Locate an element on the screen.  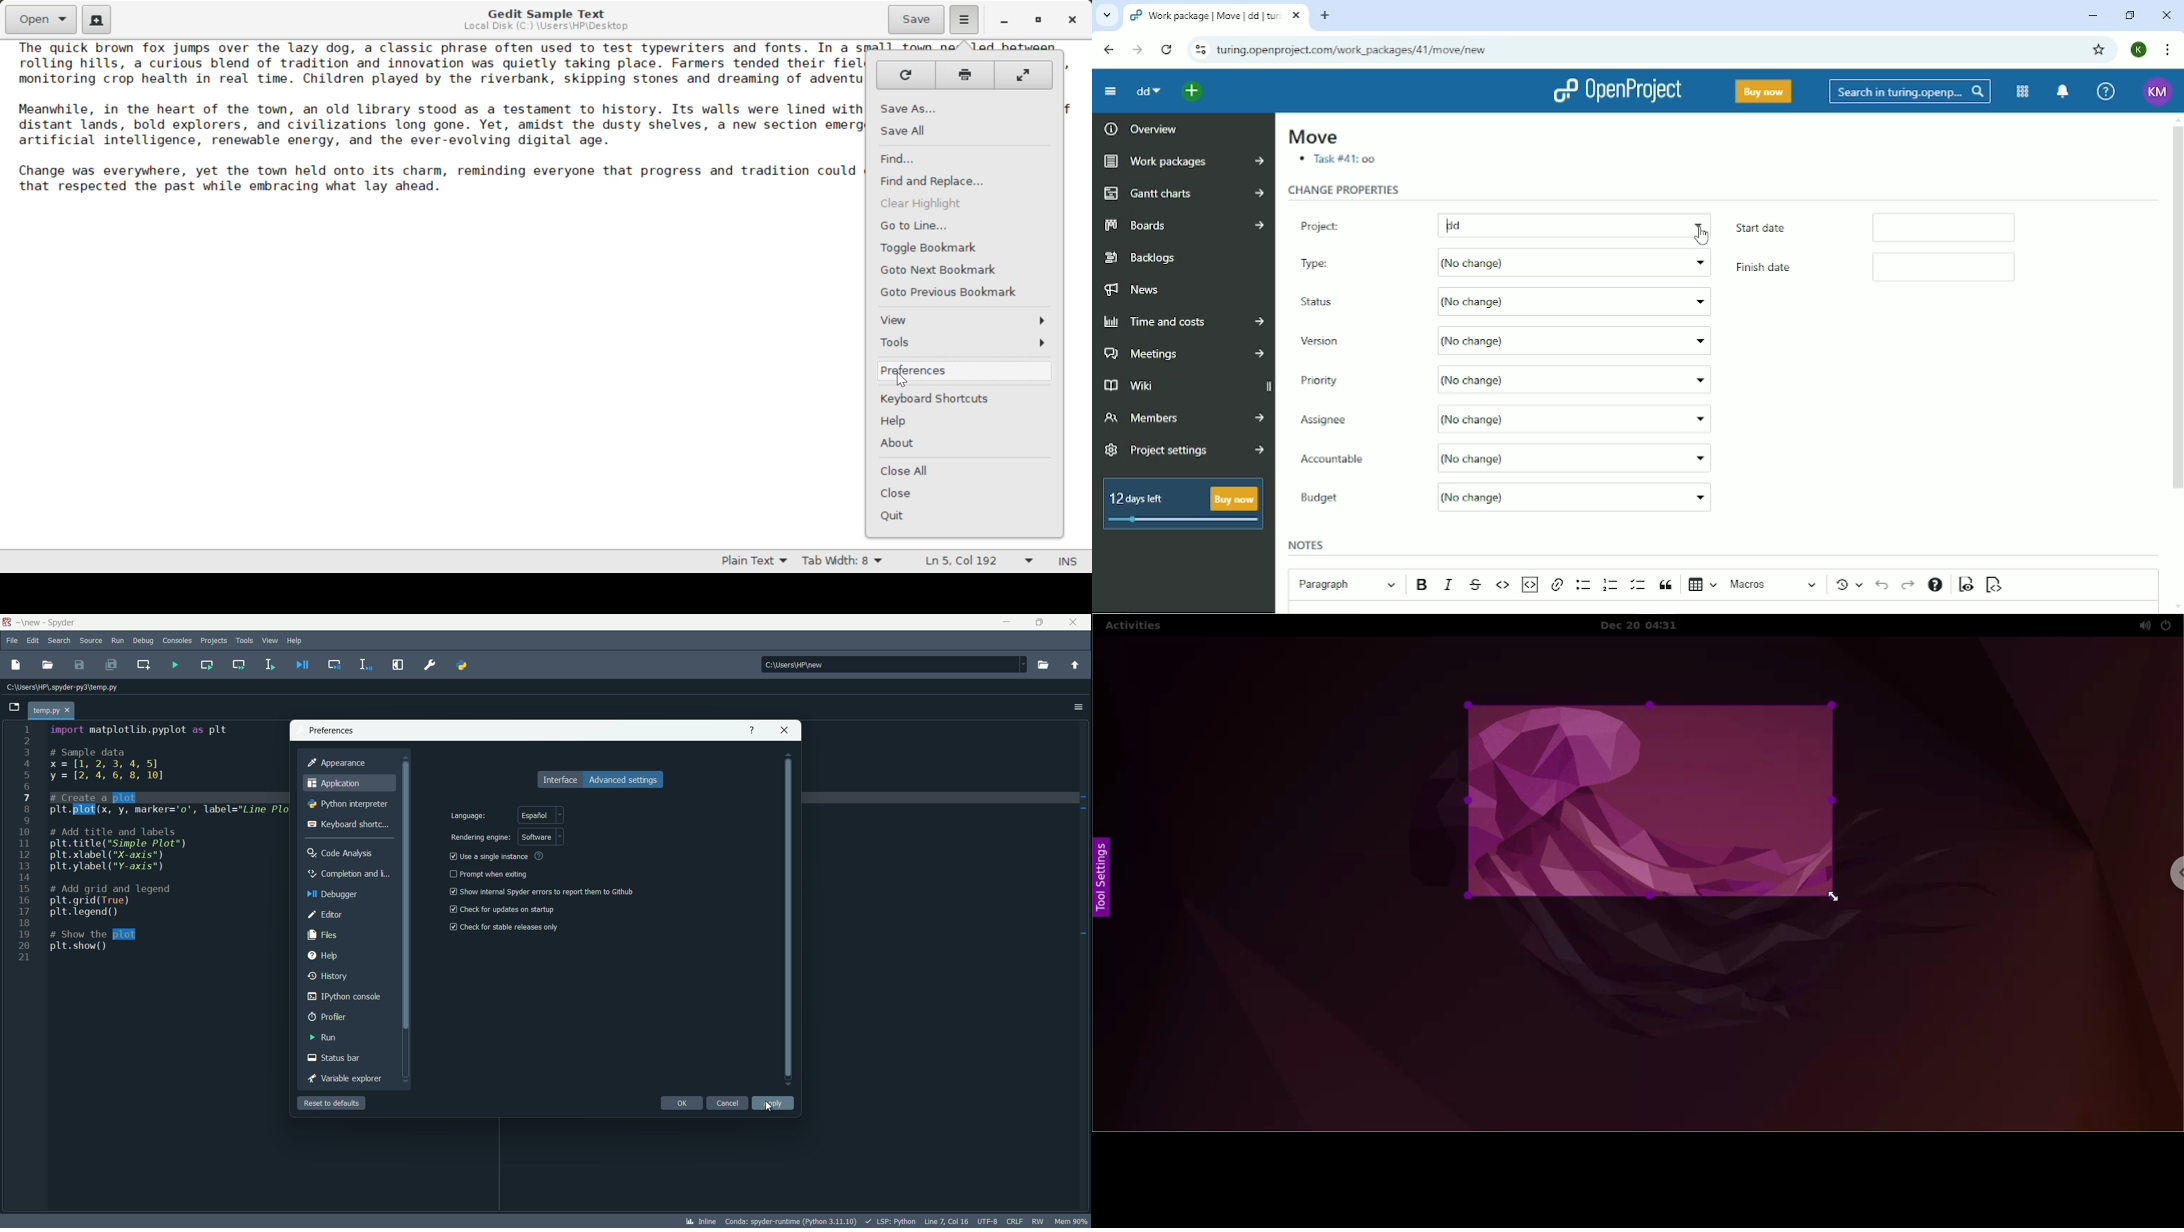
Task is located at coordinates (1340, 161).